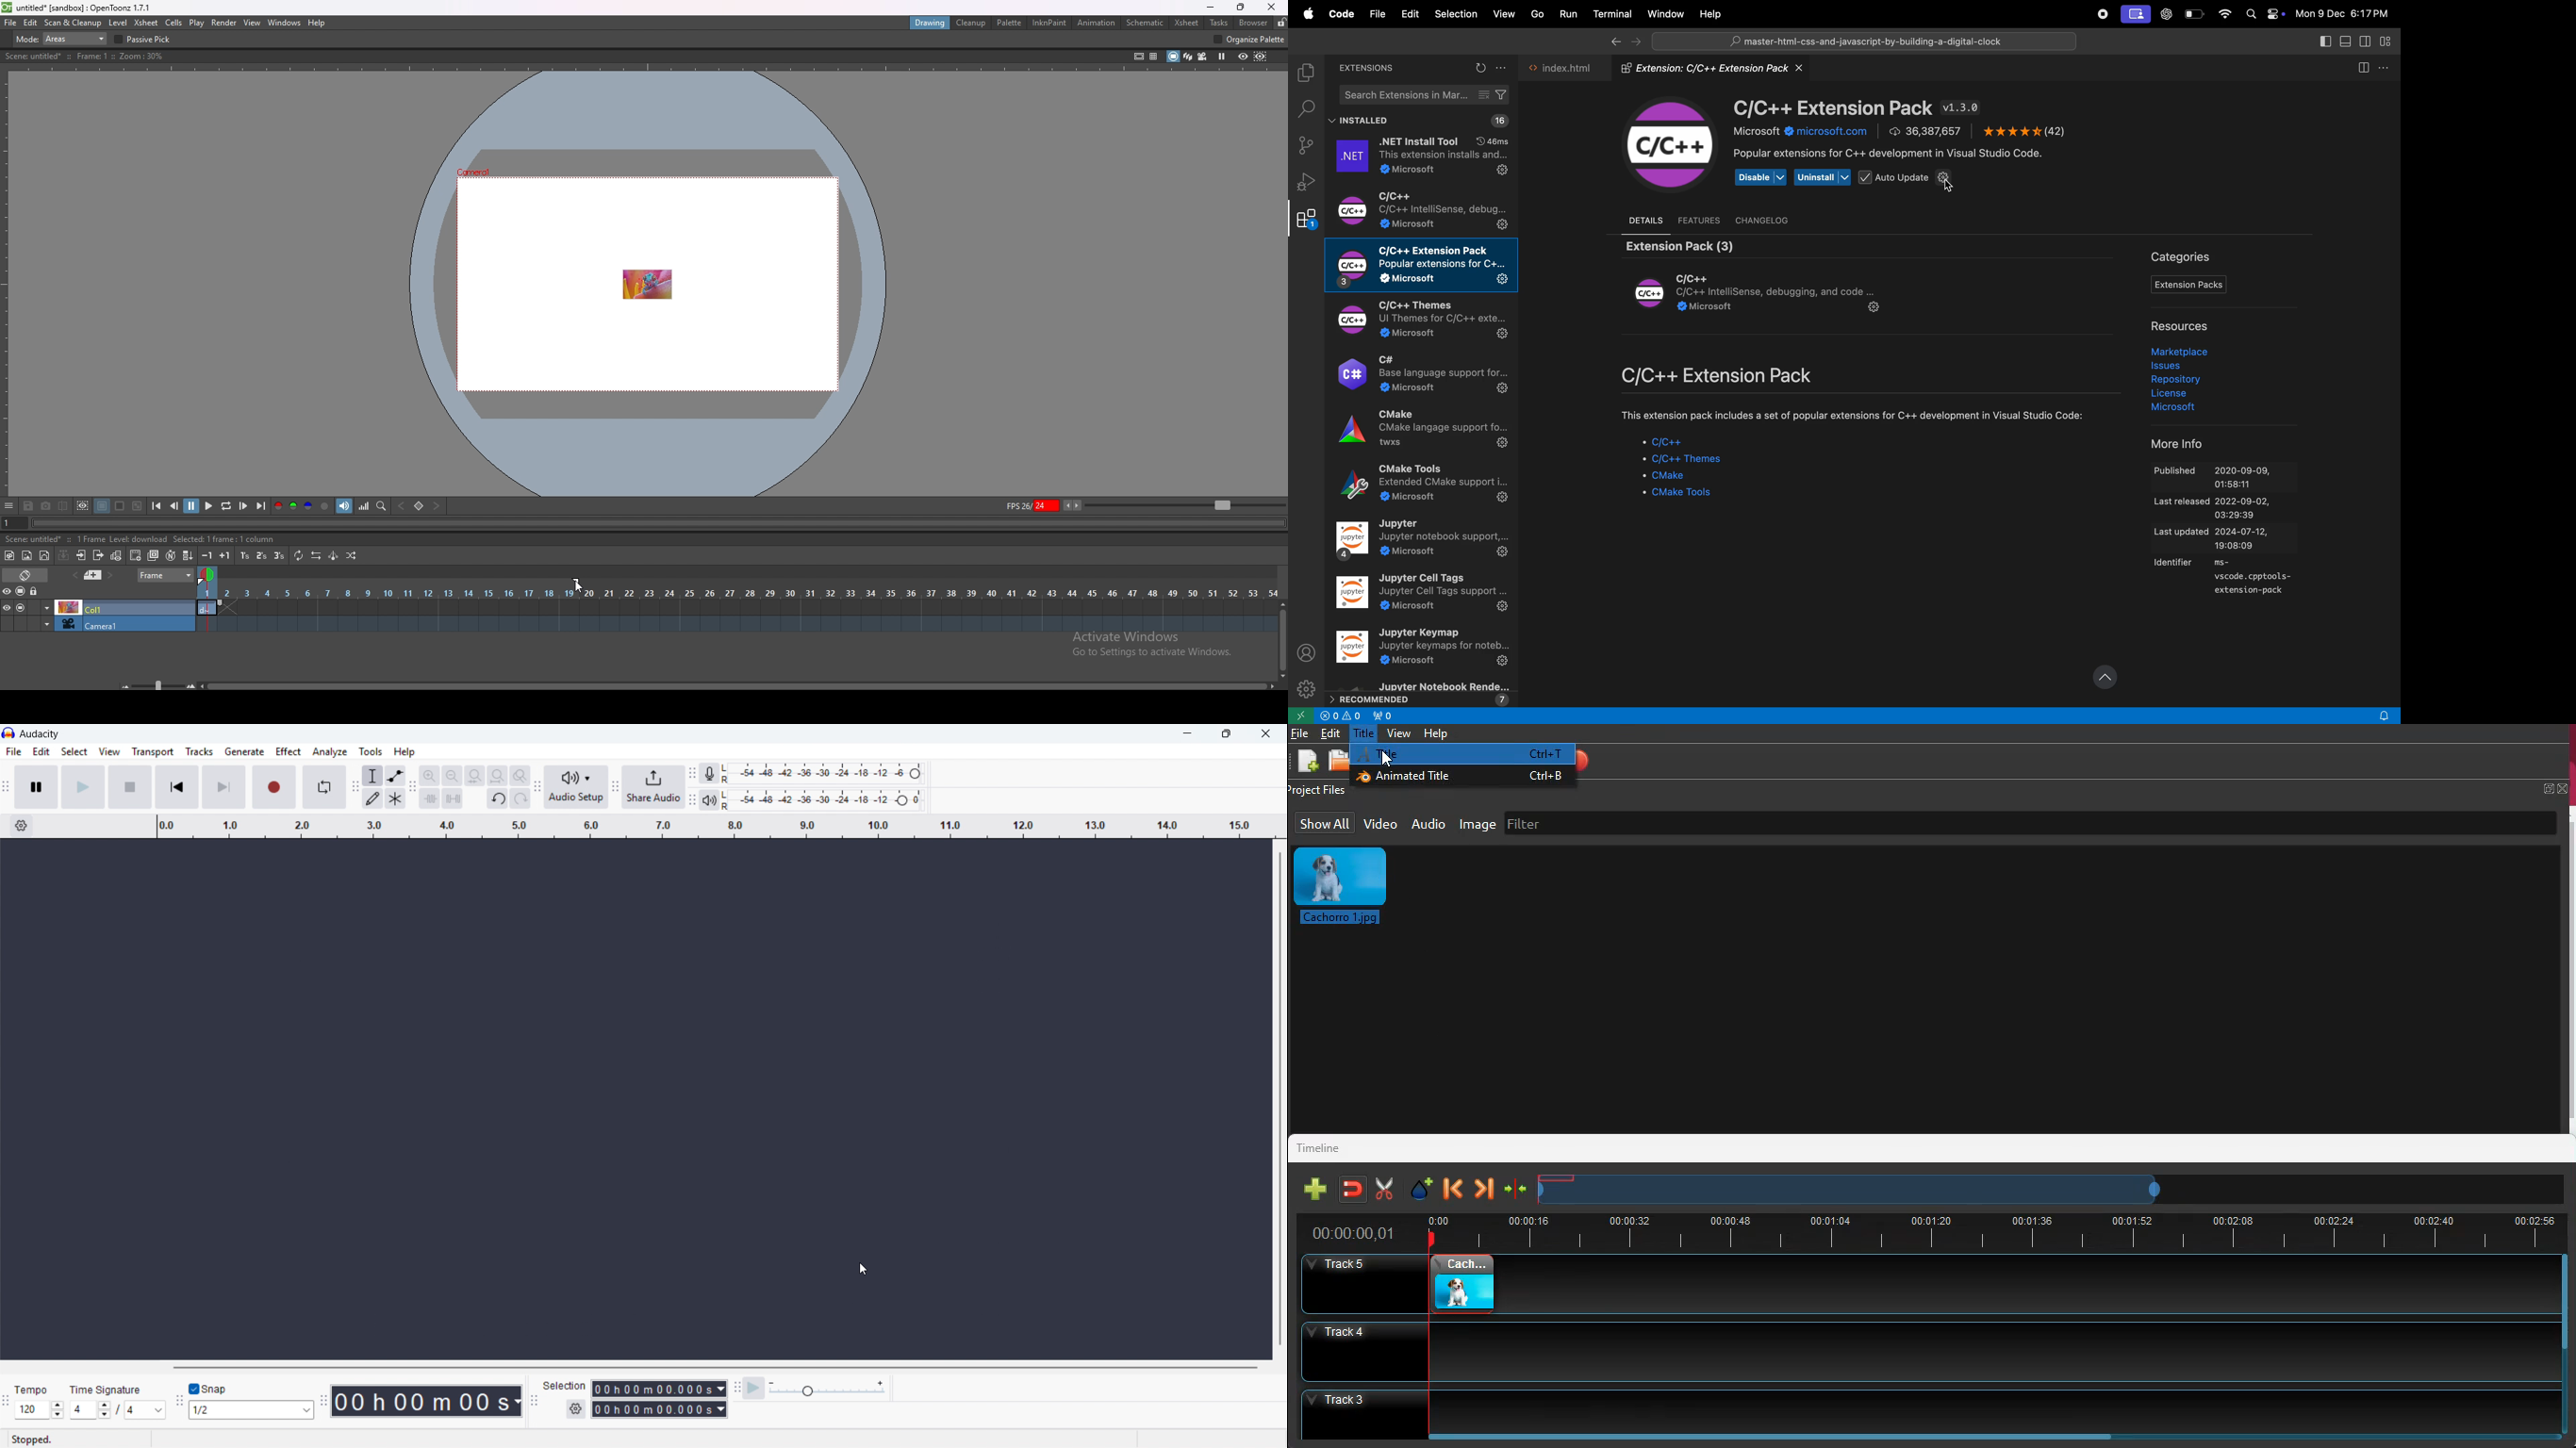  What do you see at coordinates (250, 1410) in the screenshot?
I see `set snapping` at bounding box center [250, 1410].